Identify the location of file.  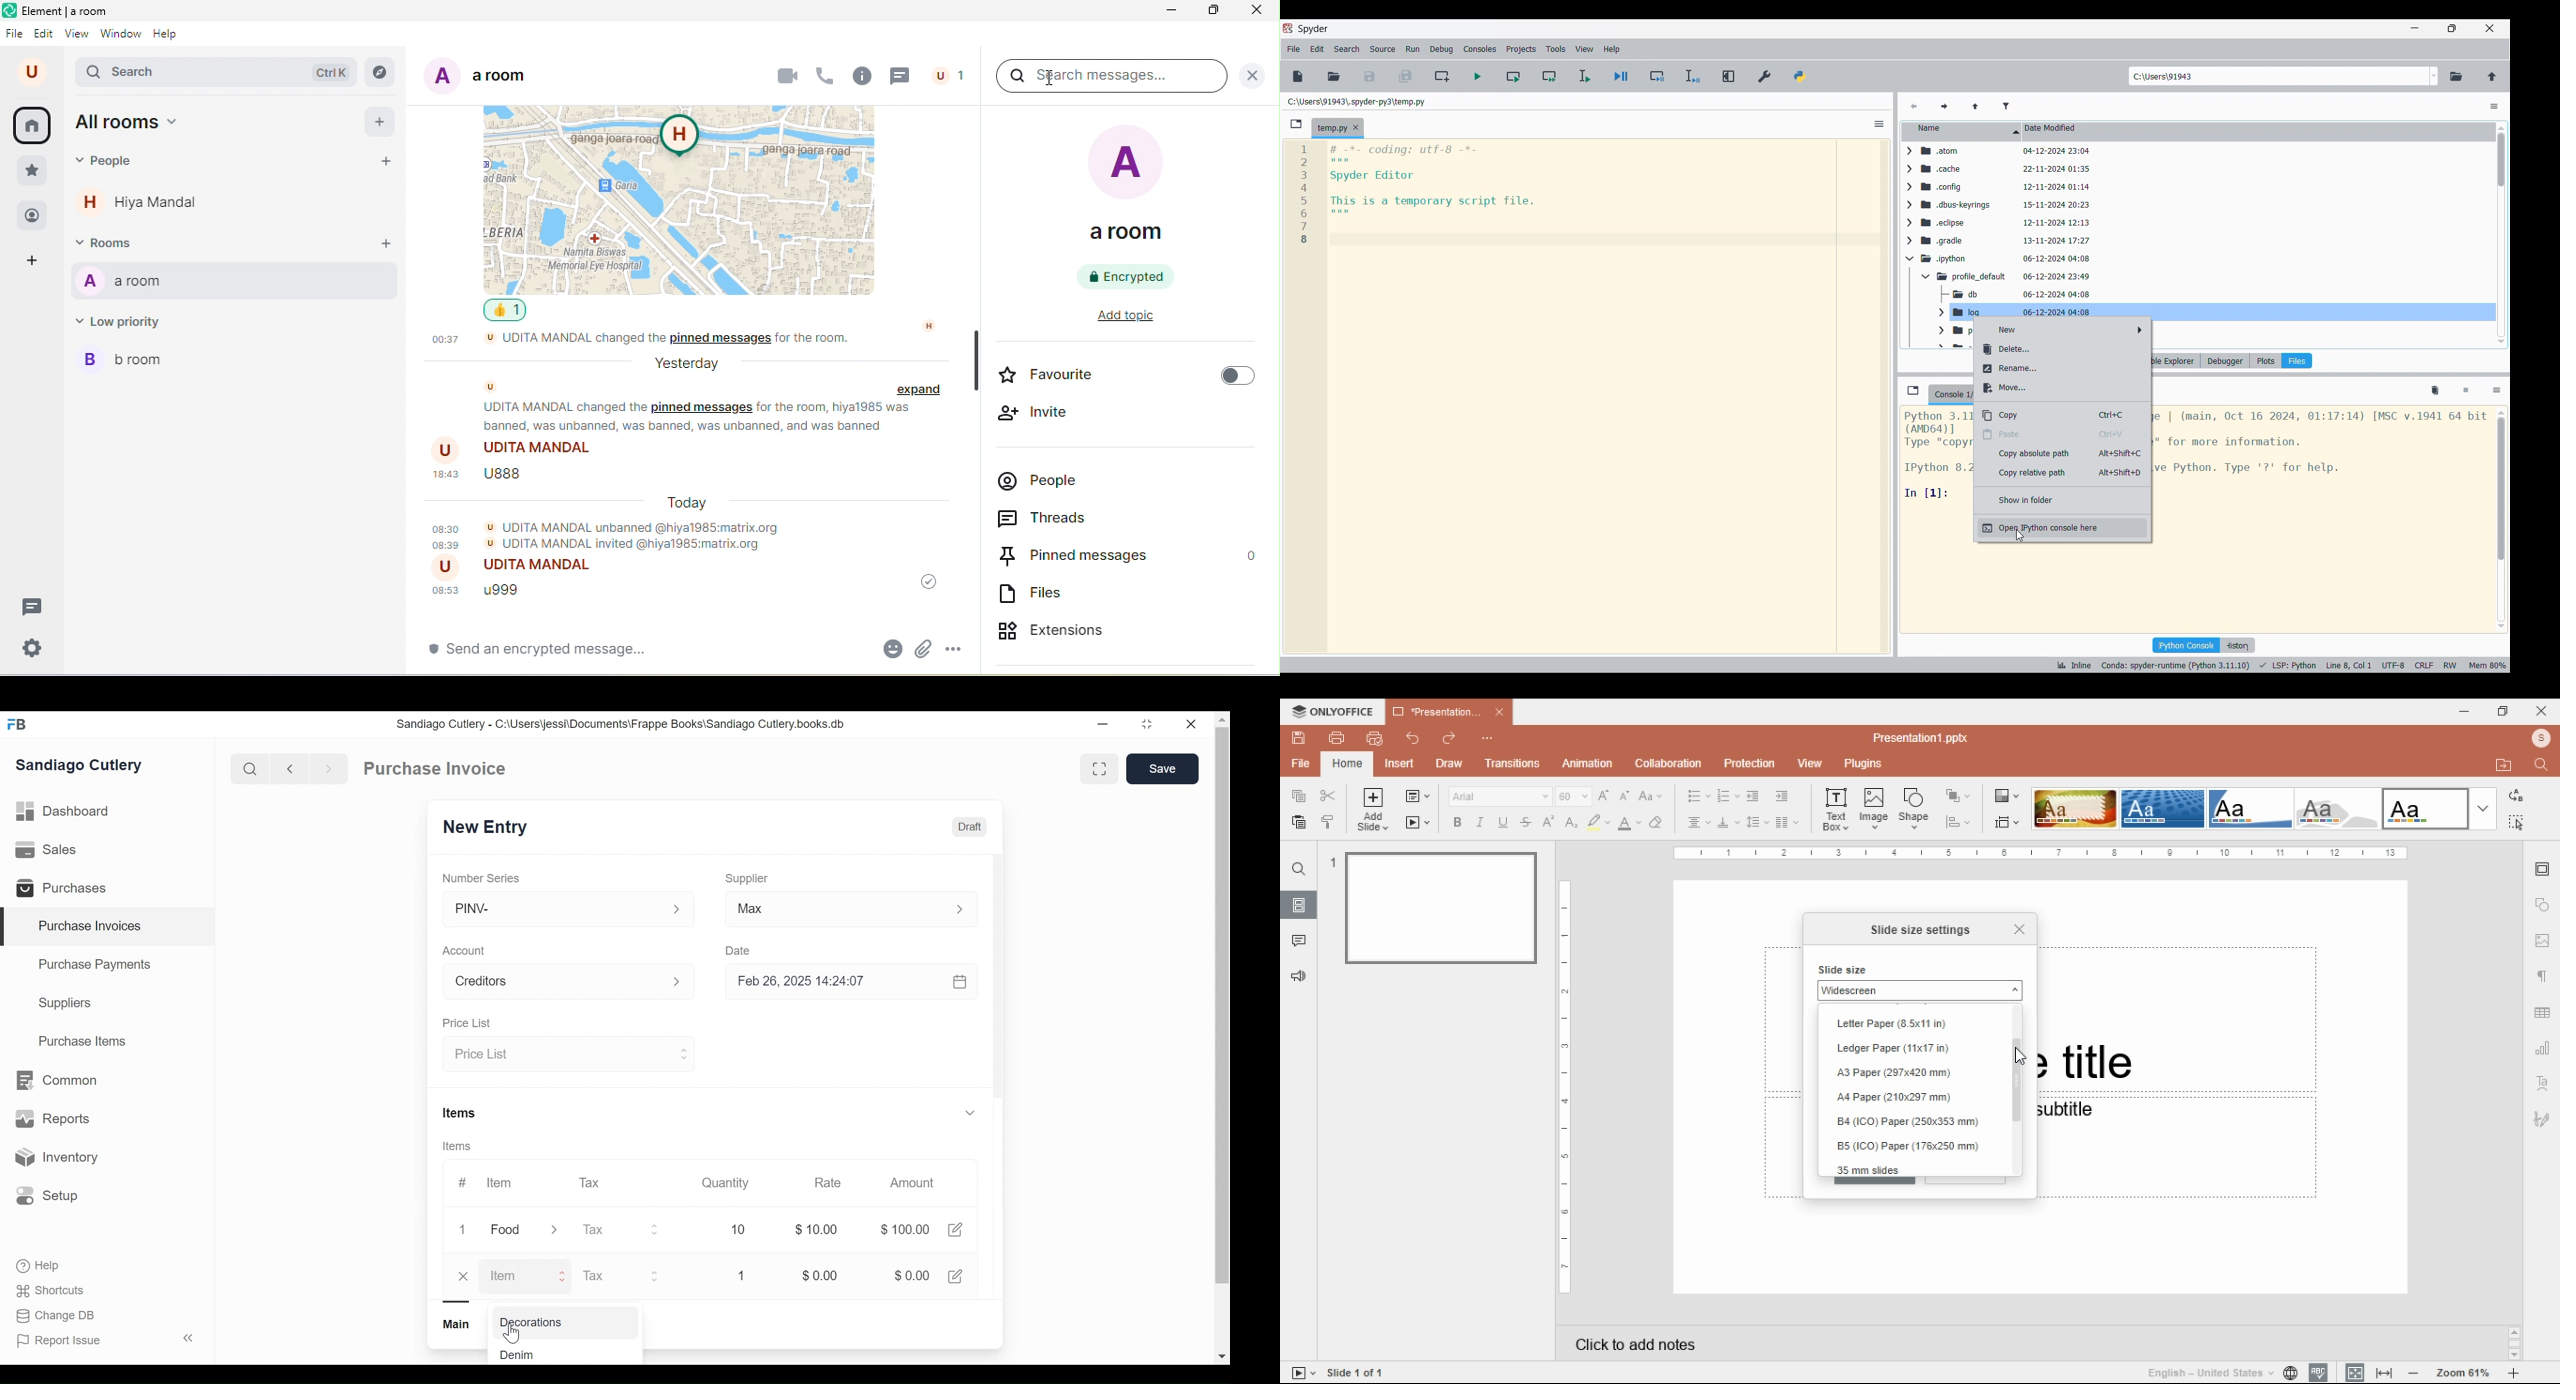
(1301, 763).